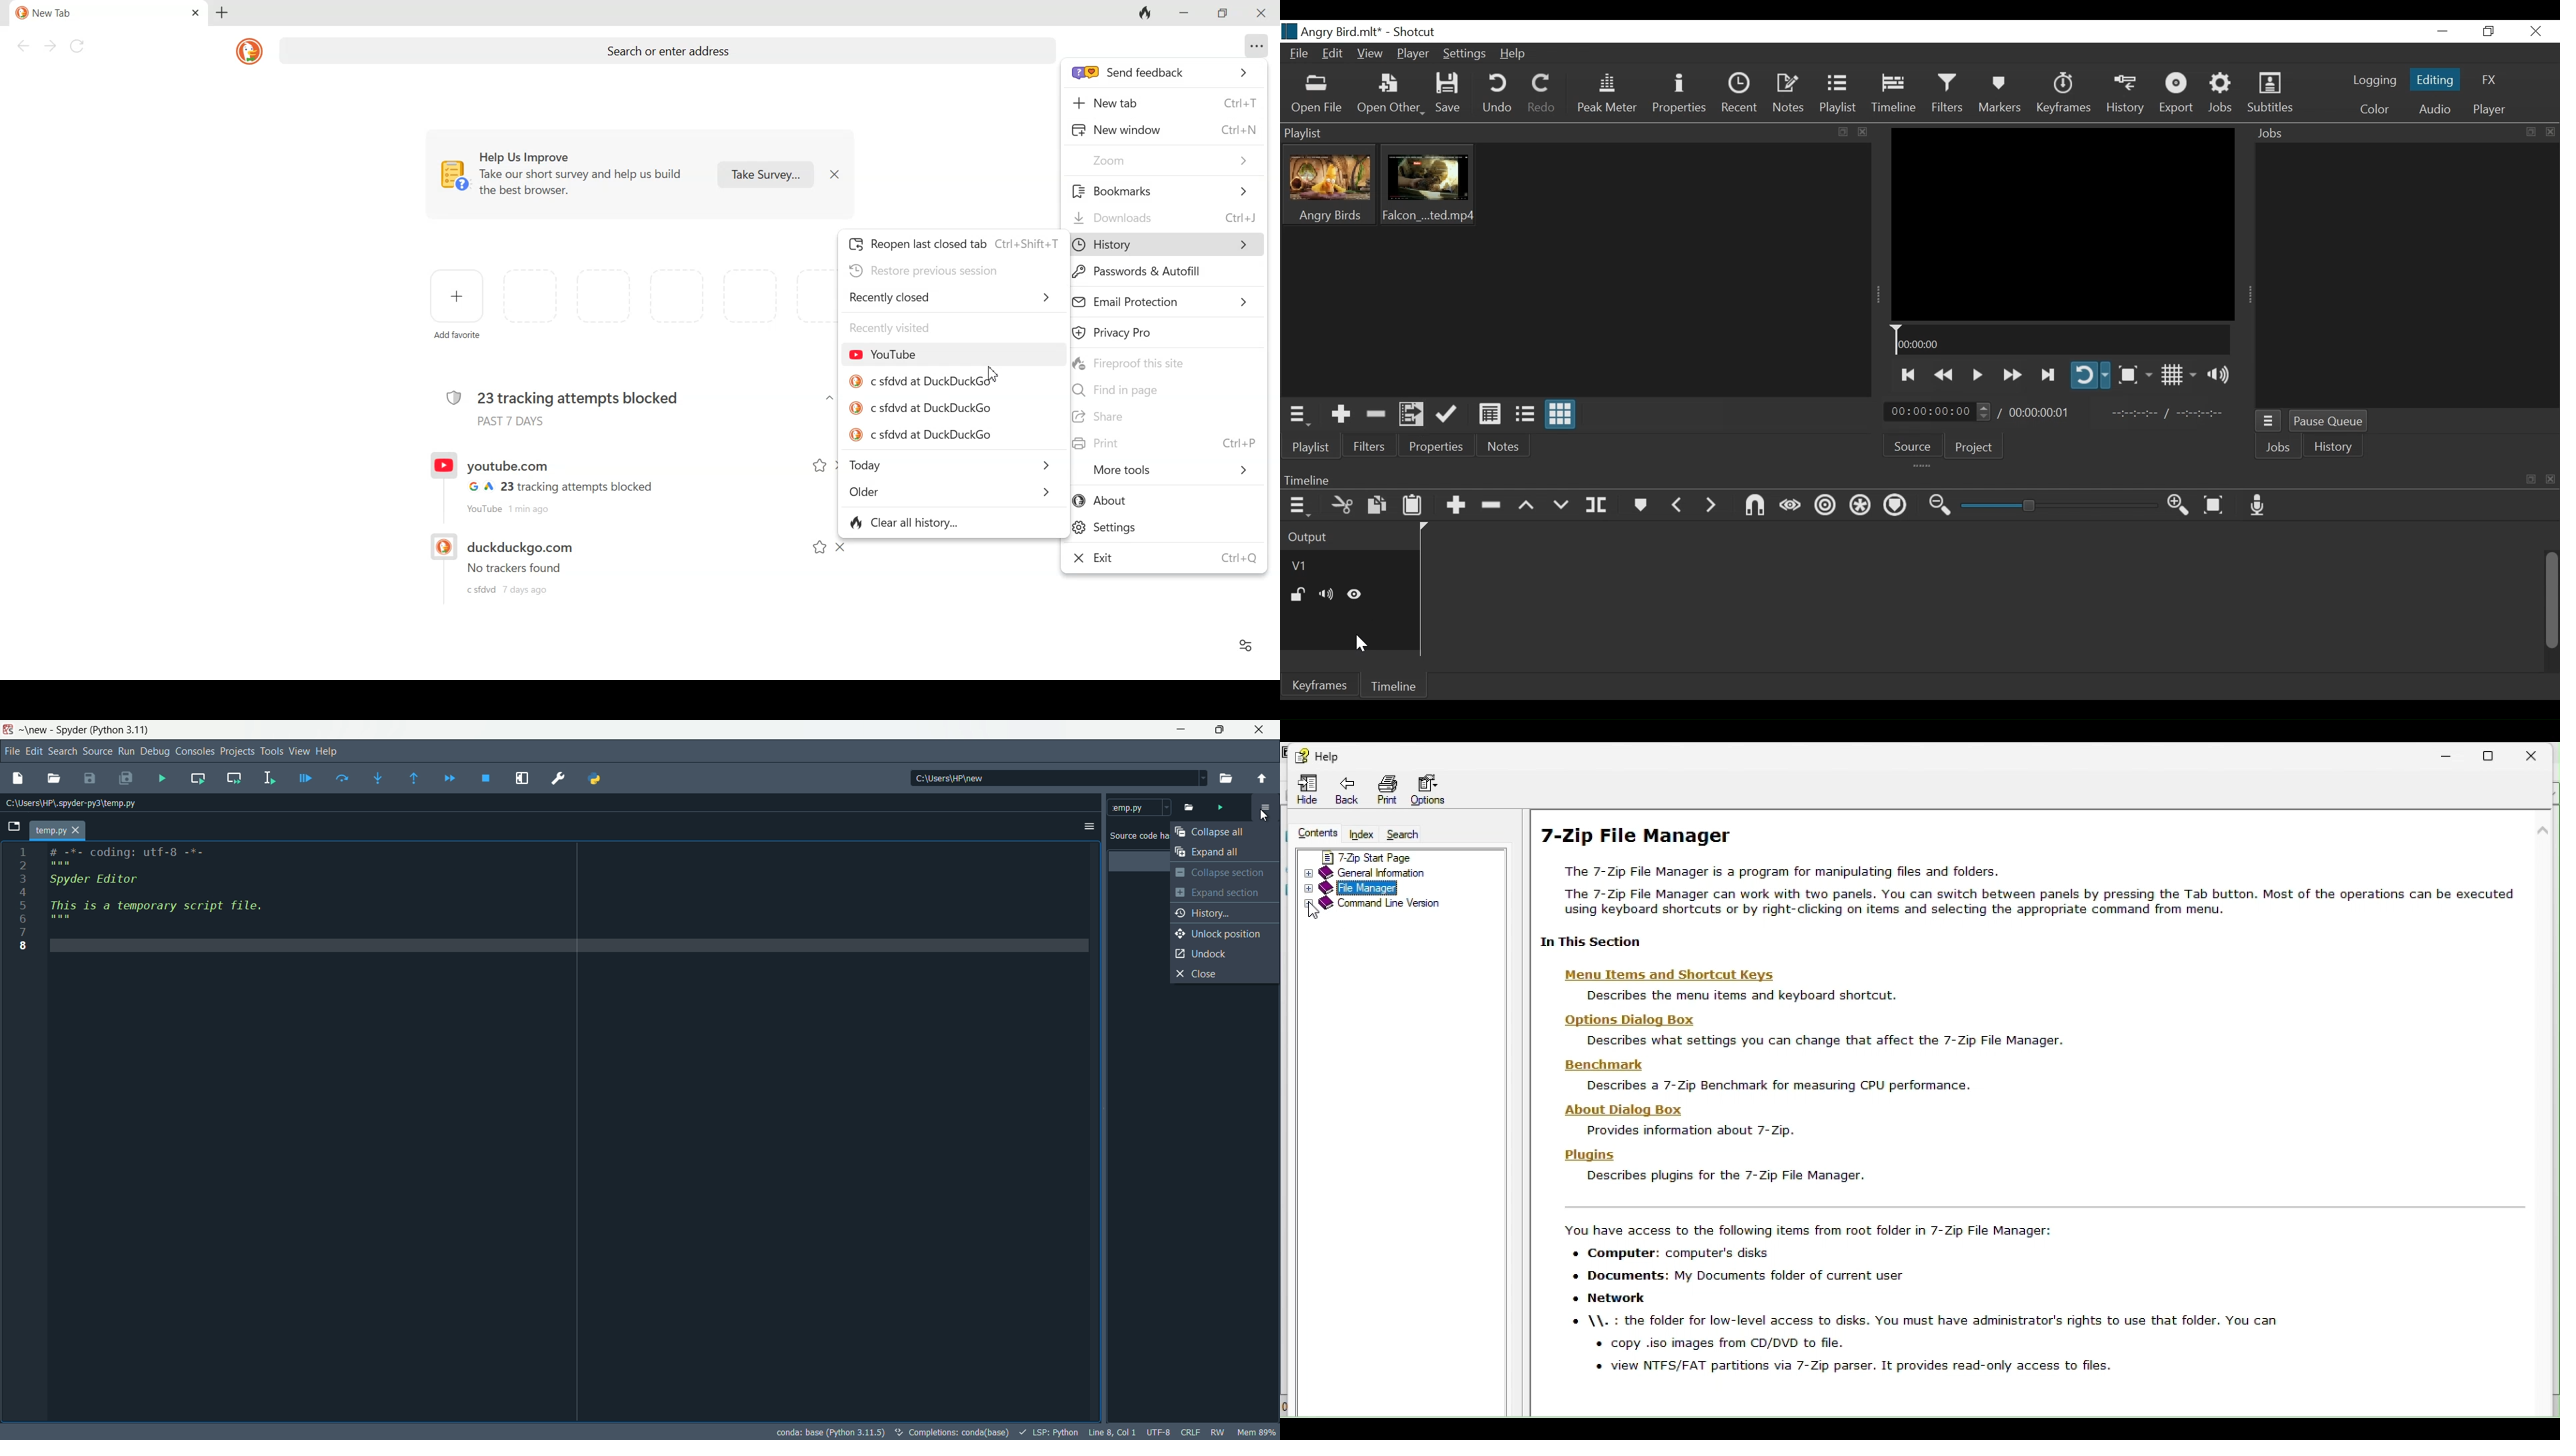  Describe the element at coordinates (1938, 411) in the screenshot. I see `Current position` at that location.